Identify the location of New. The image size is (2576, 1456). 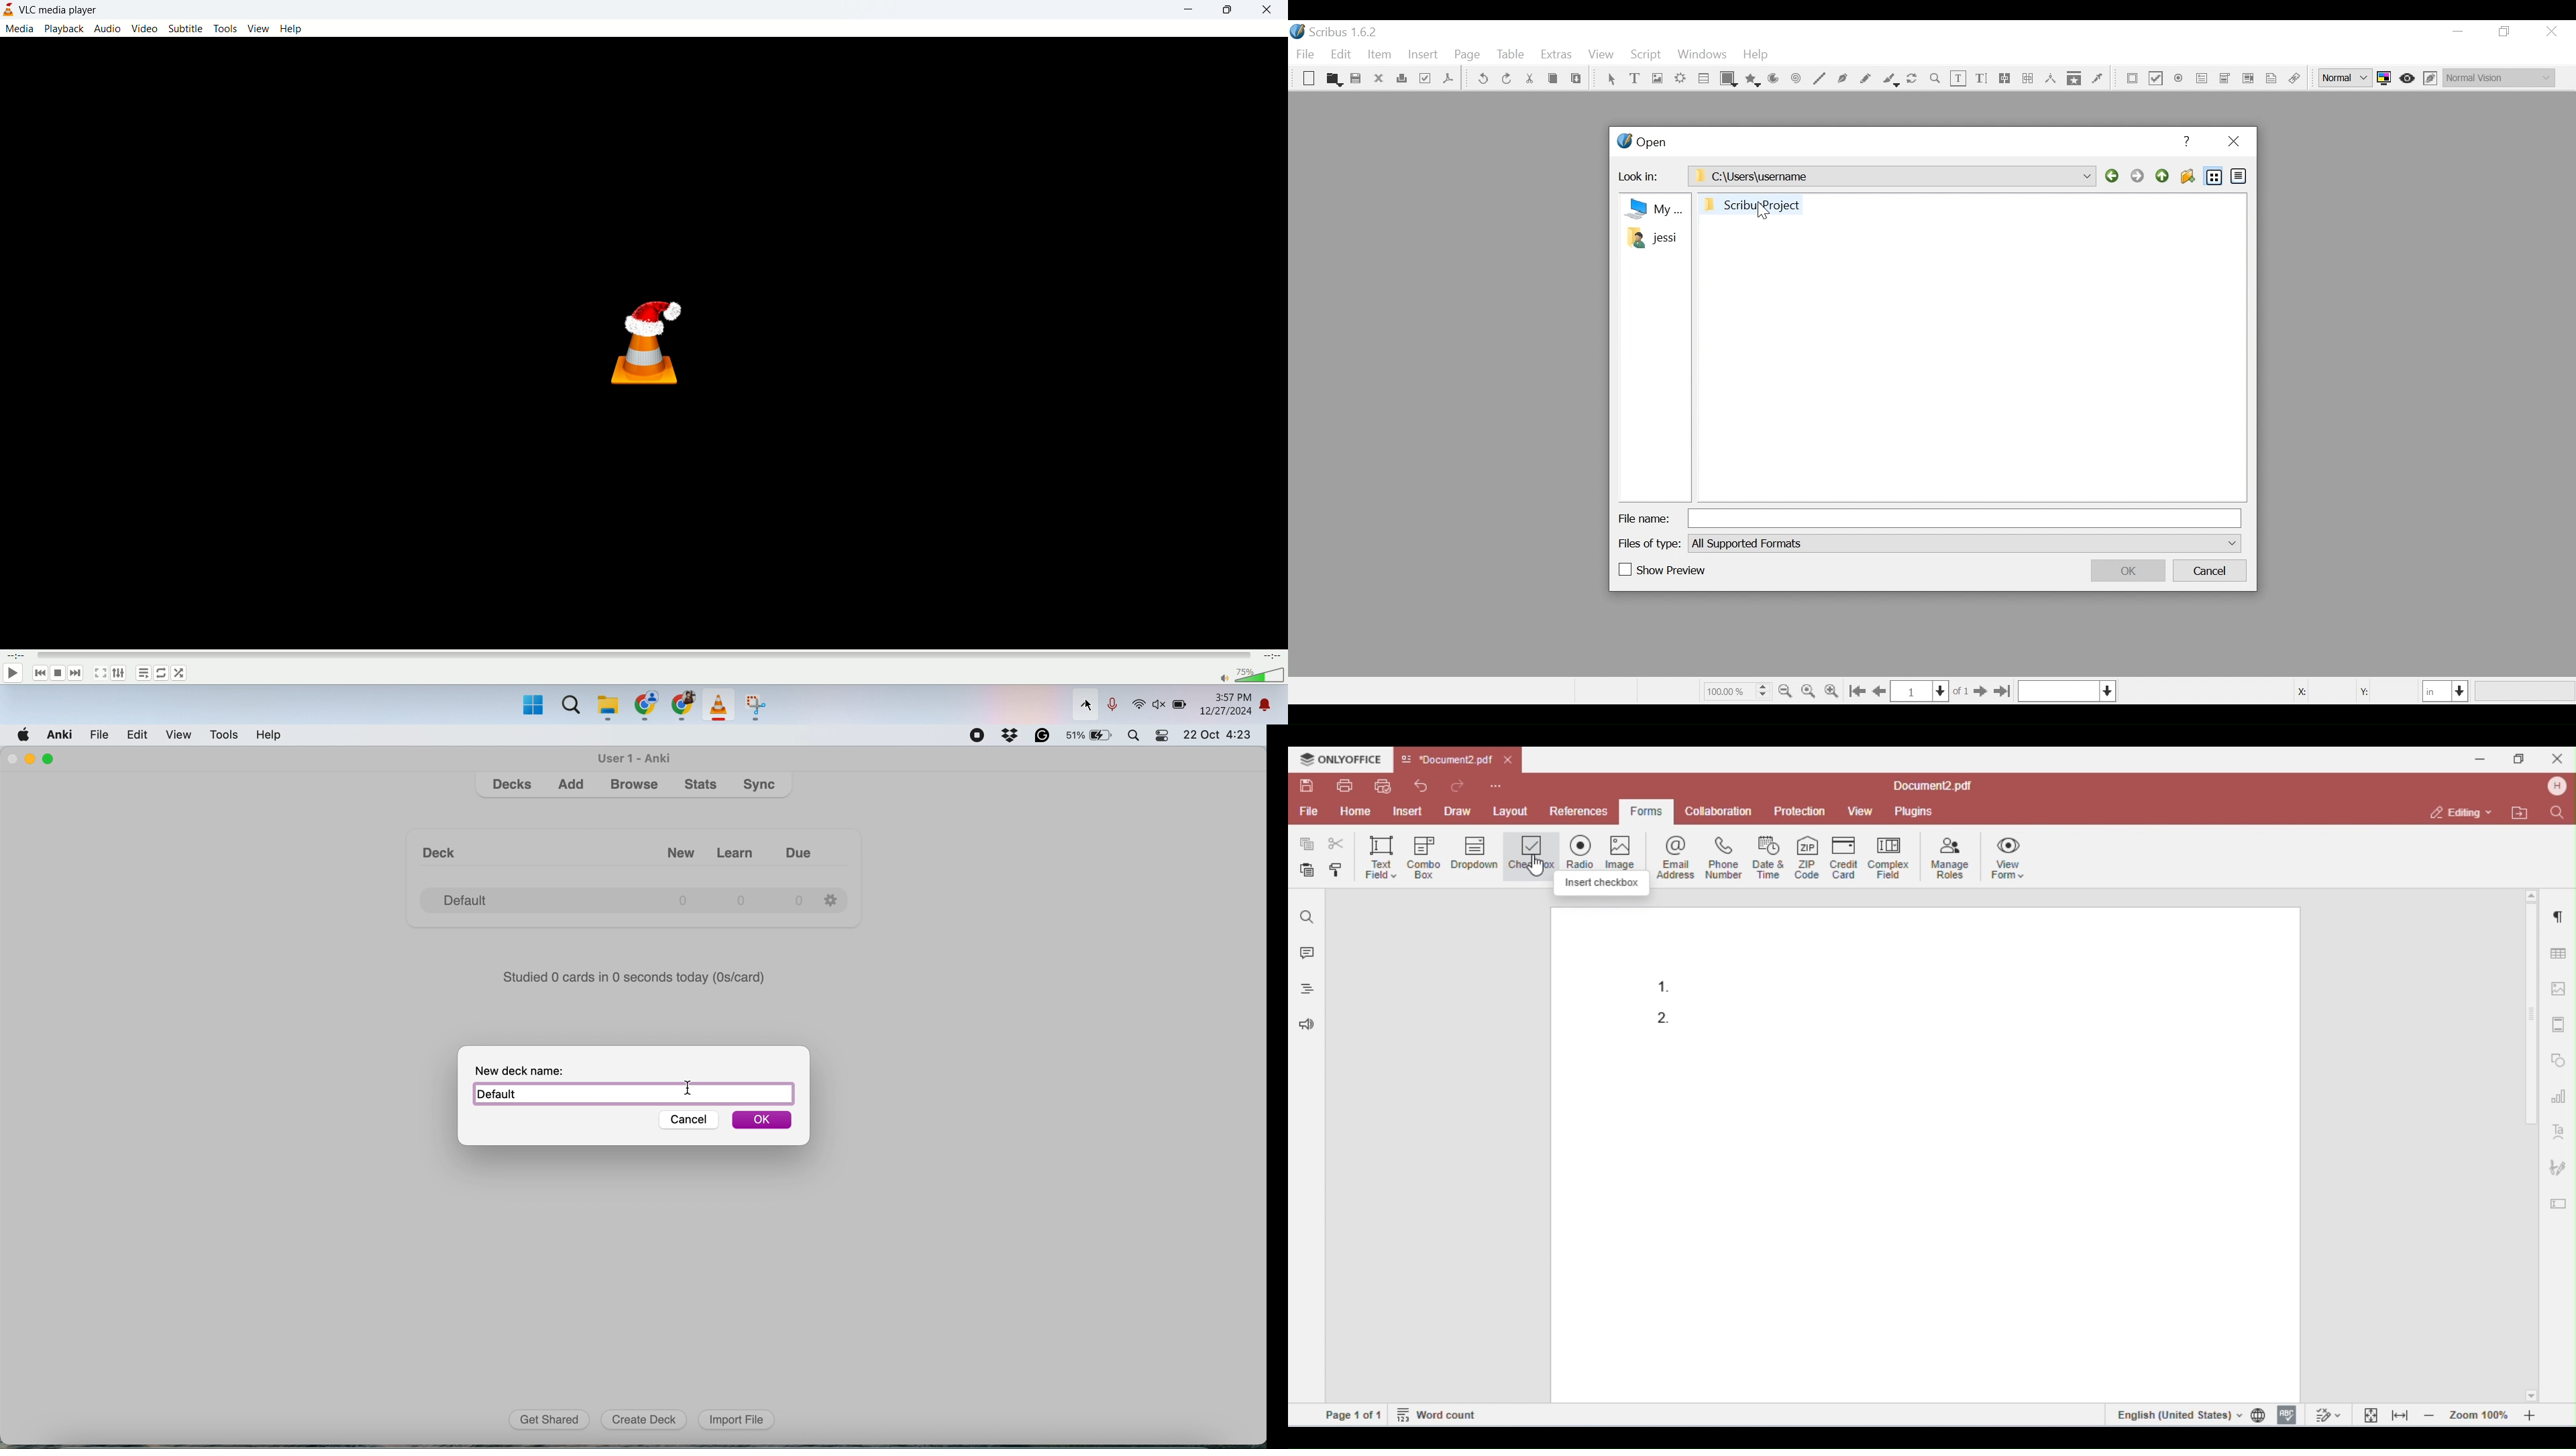
(669, 848).